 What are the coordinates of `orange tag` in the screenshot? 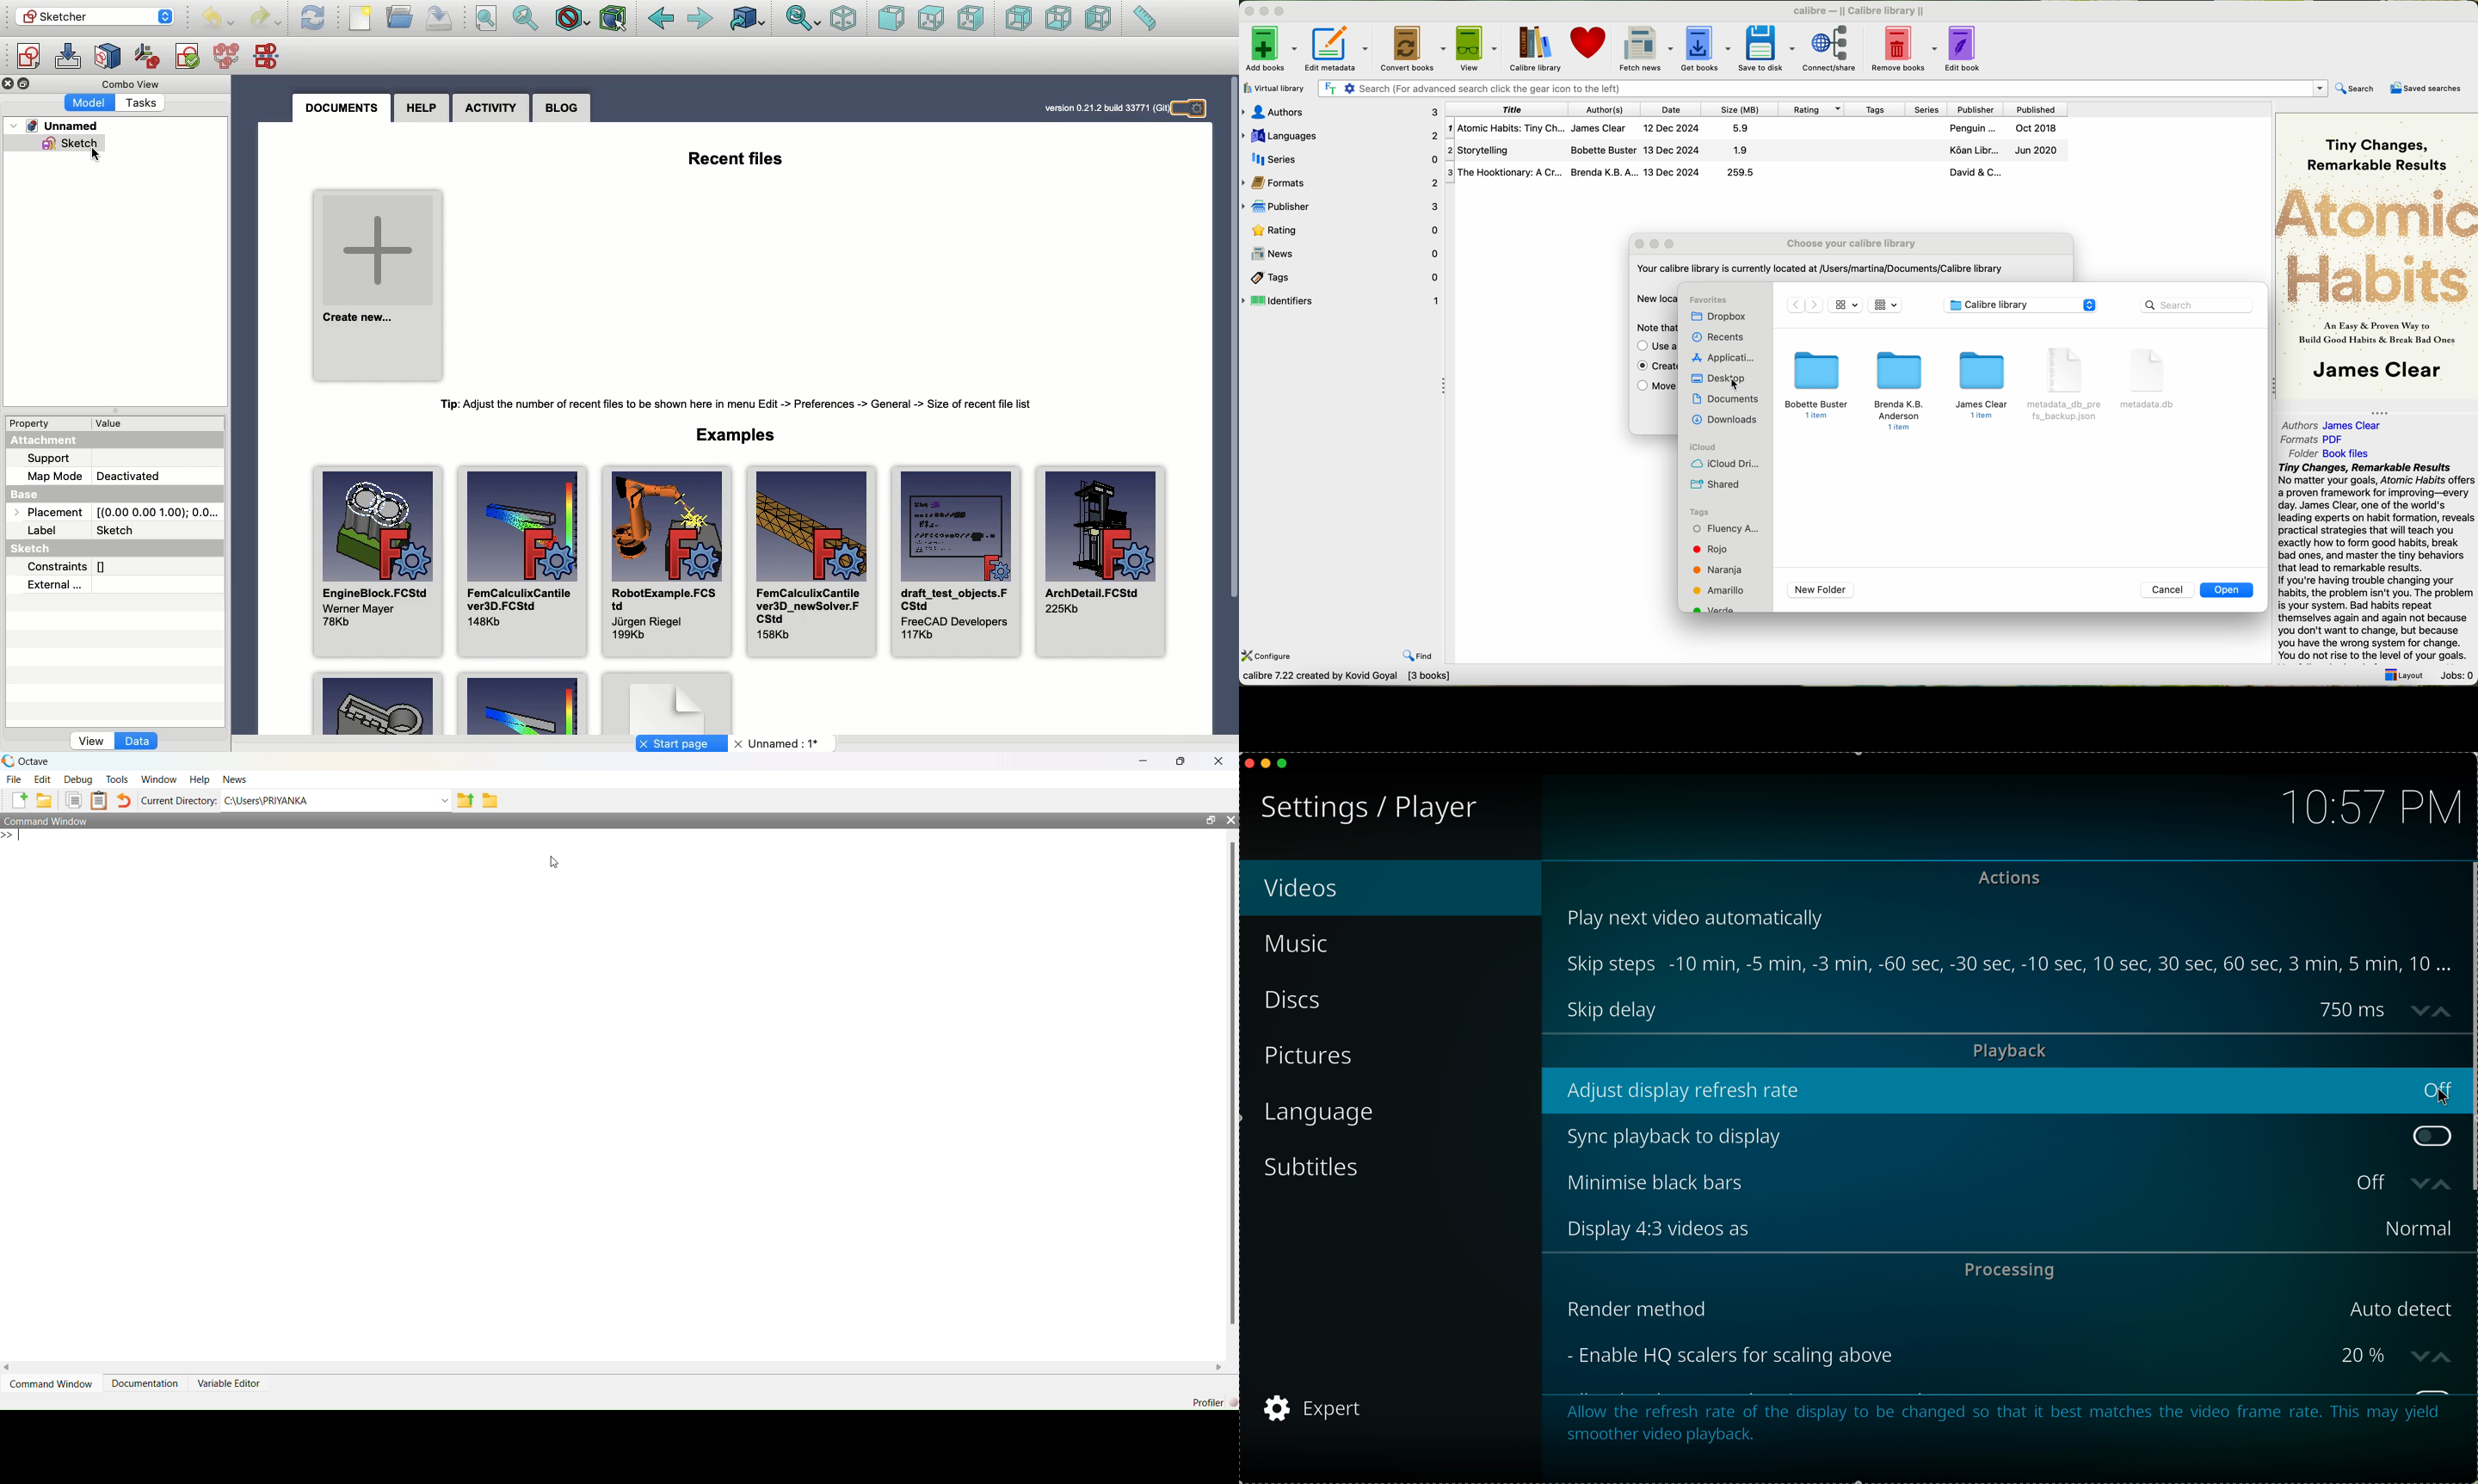 It's located at (1718, 571).